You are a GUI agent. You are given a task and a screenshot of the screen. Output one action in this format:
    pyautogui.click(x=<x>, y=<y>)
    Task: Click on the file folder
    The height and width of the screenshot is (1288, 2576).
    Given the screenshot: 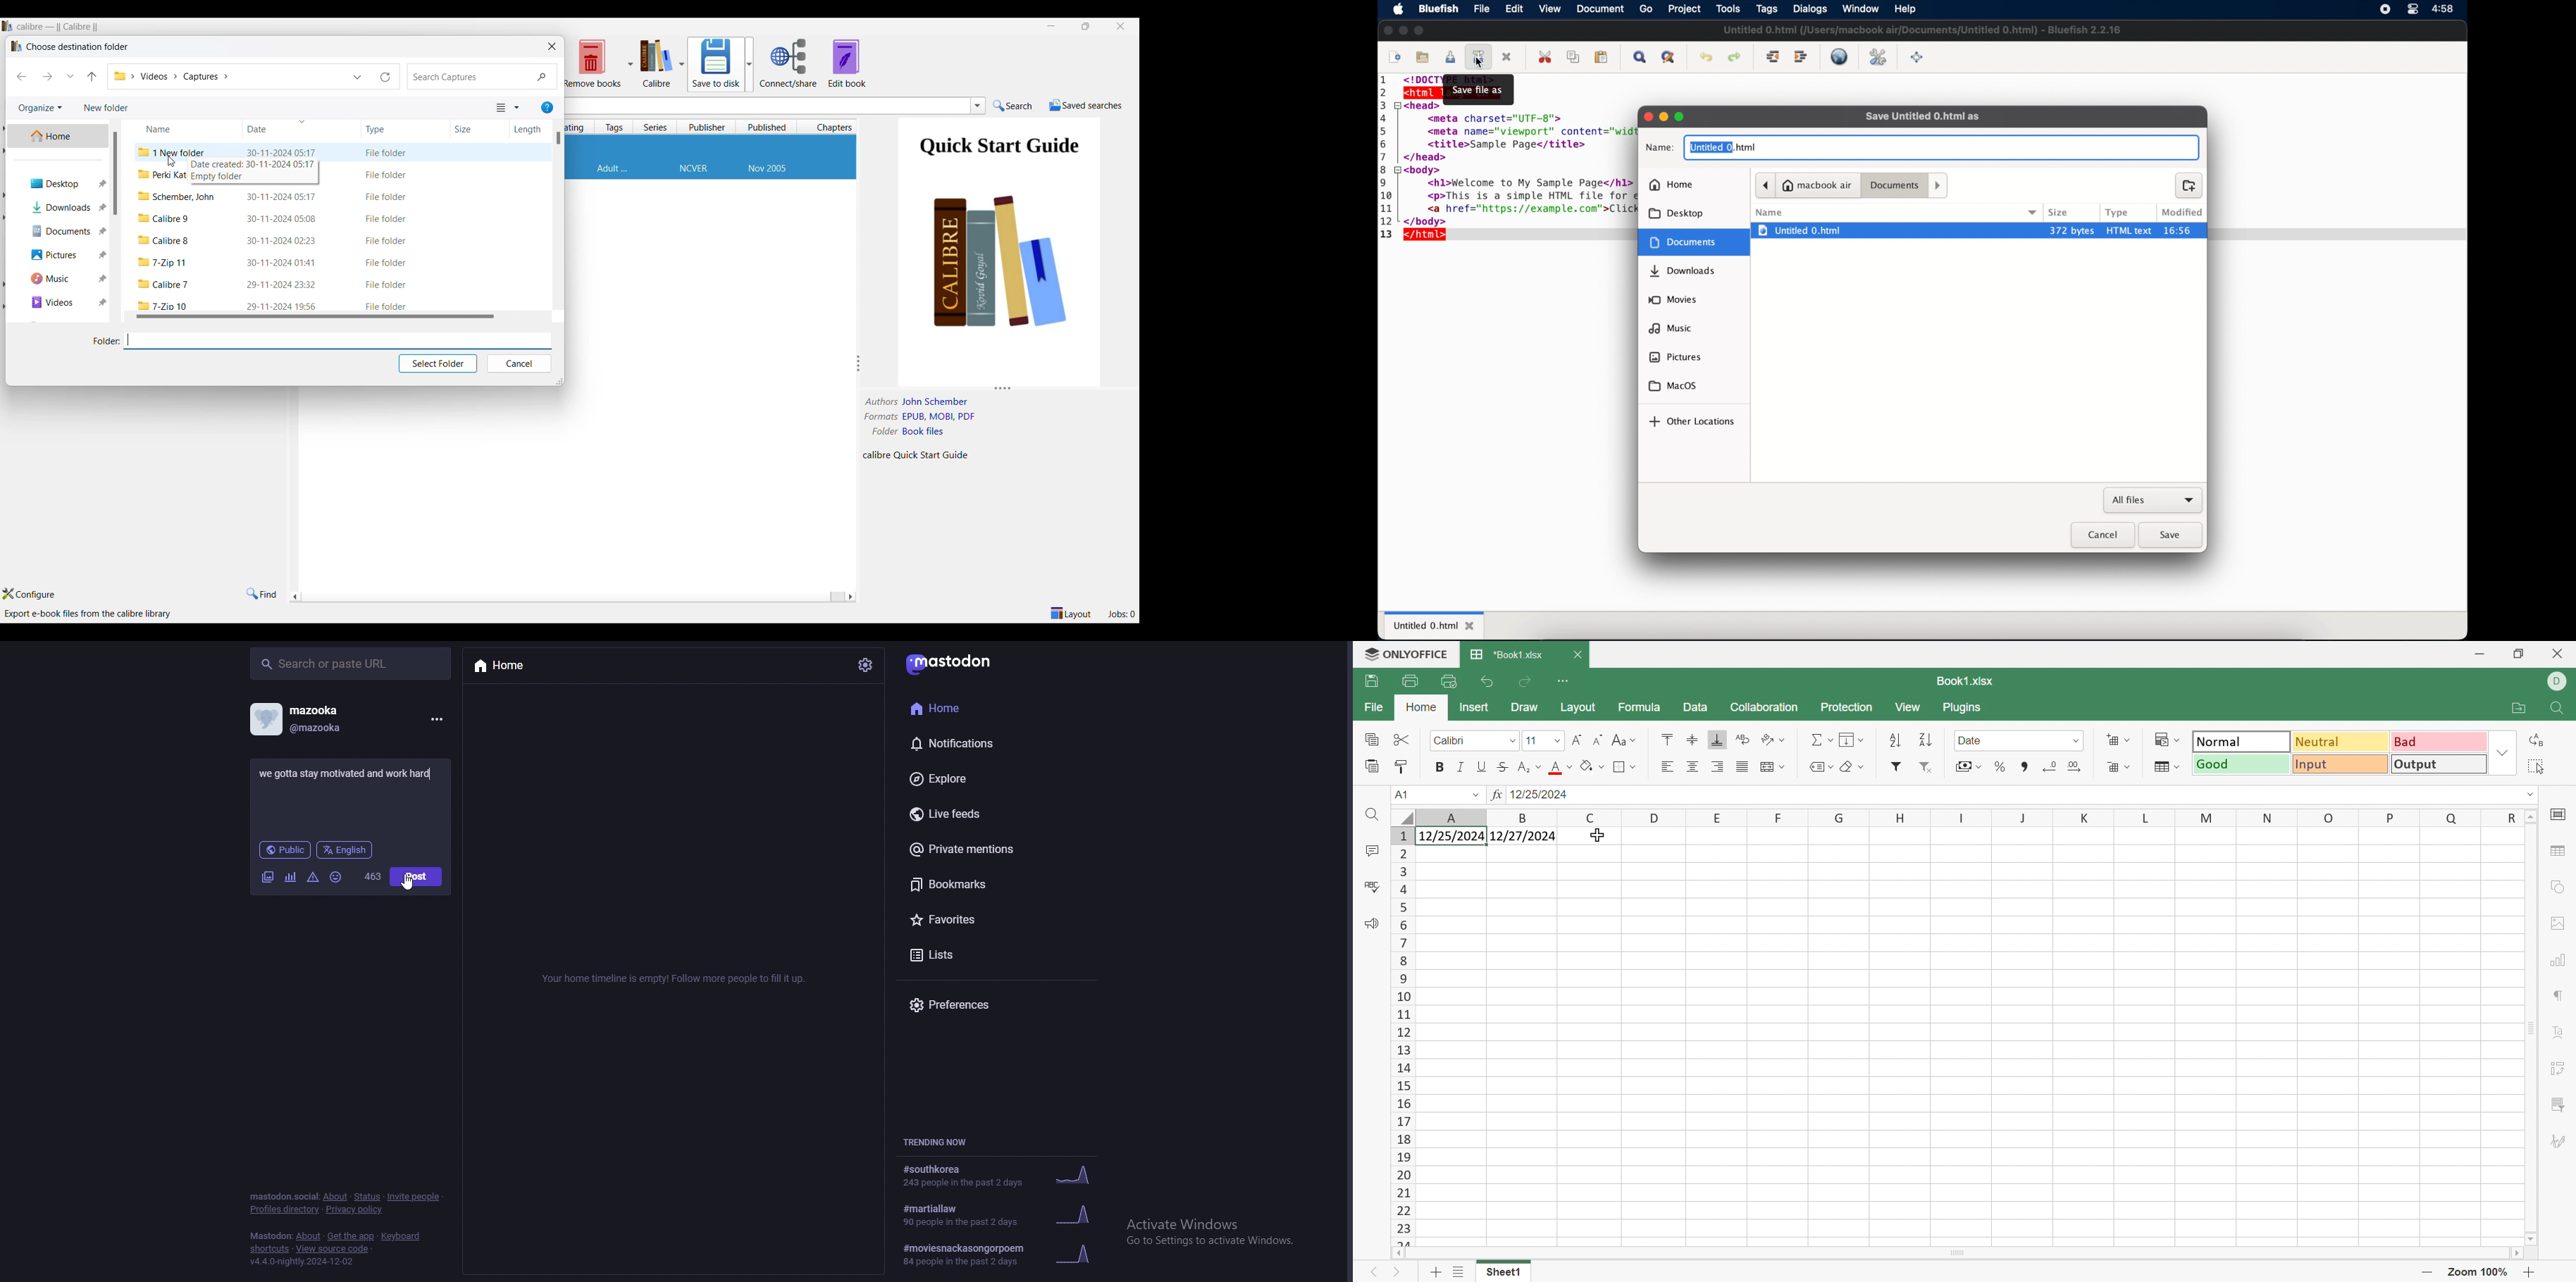 What is the action you would take?
    pyautogui.click(x=386, y=285)
    